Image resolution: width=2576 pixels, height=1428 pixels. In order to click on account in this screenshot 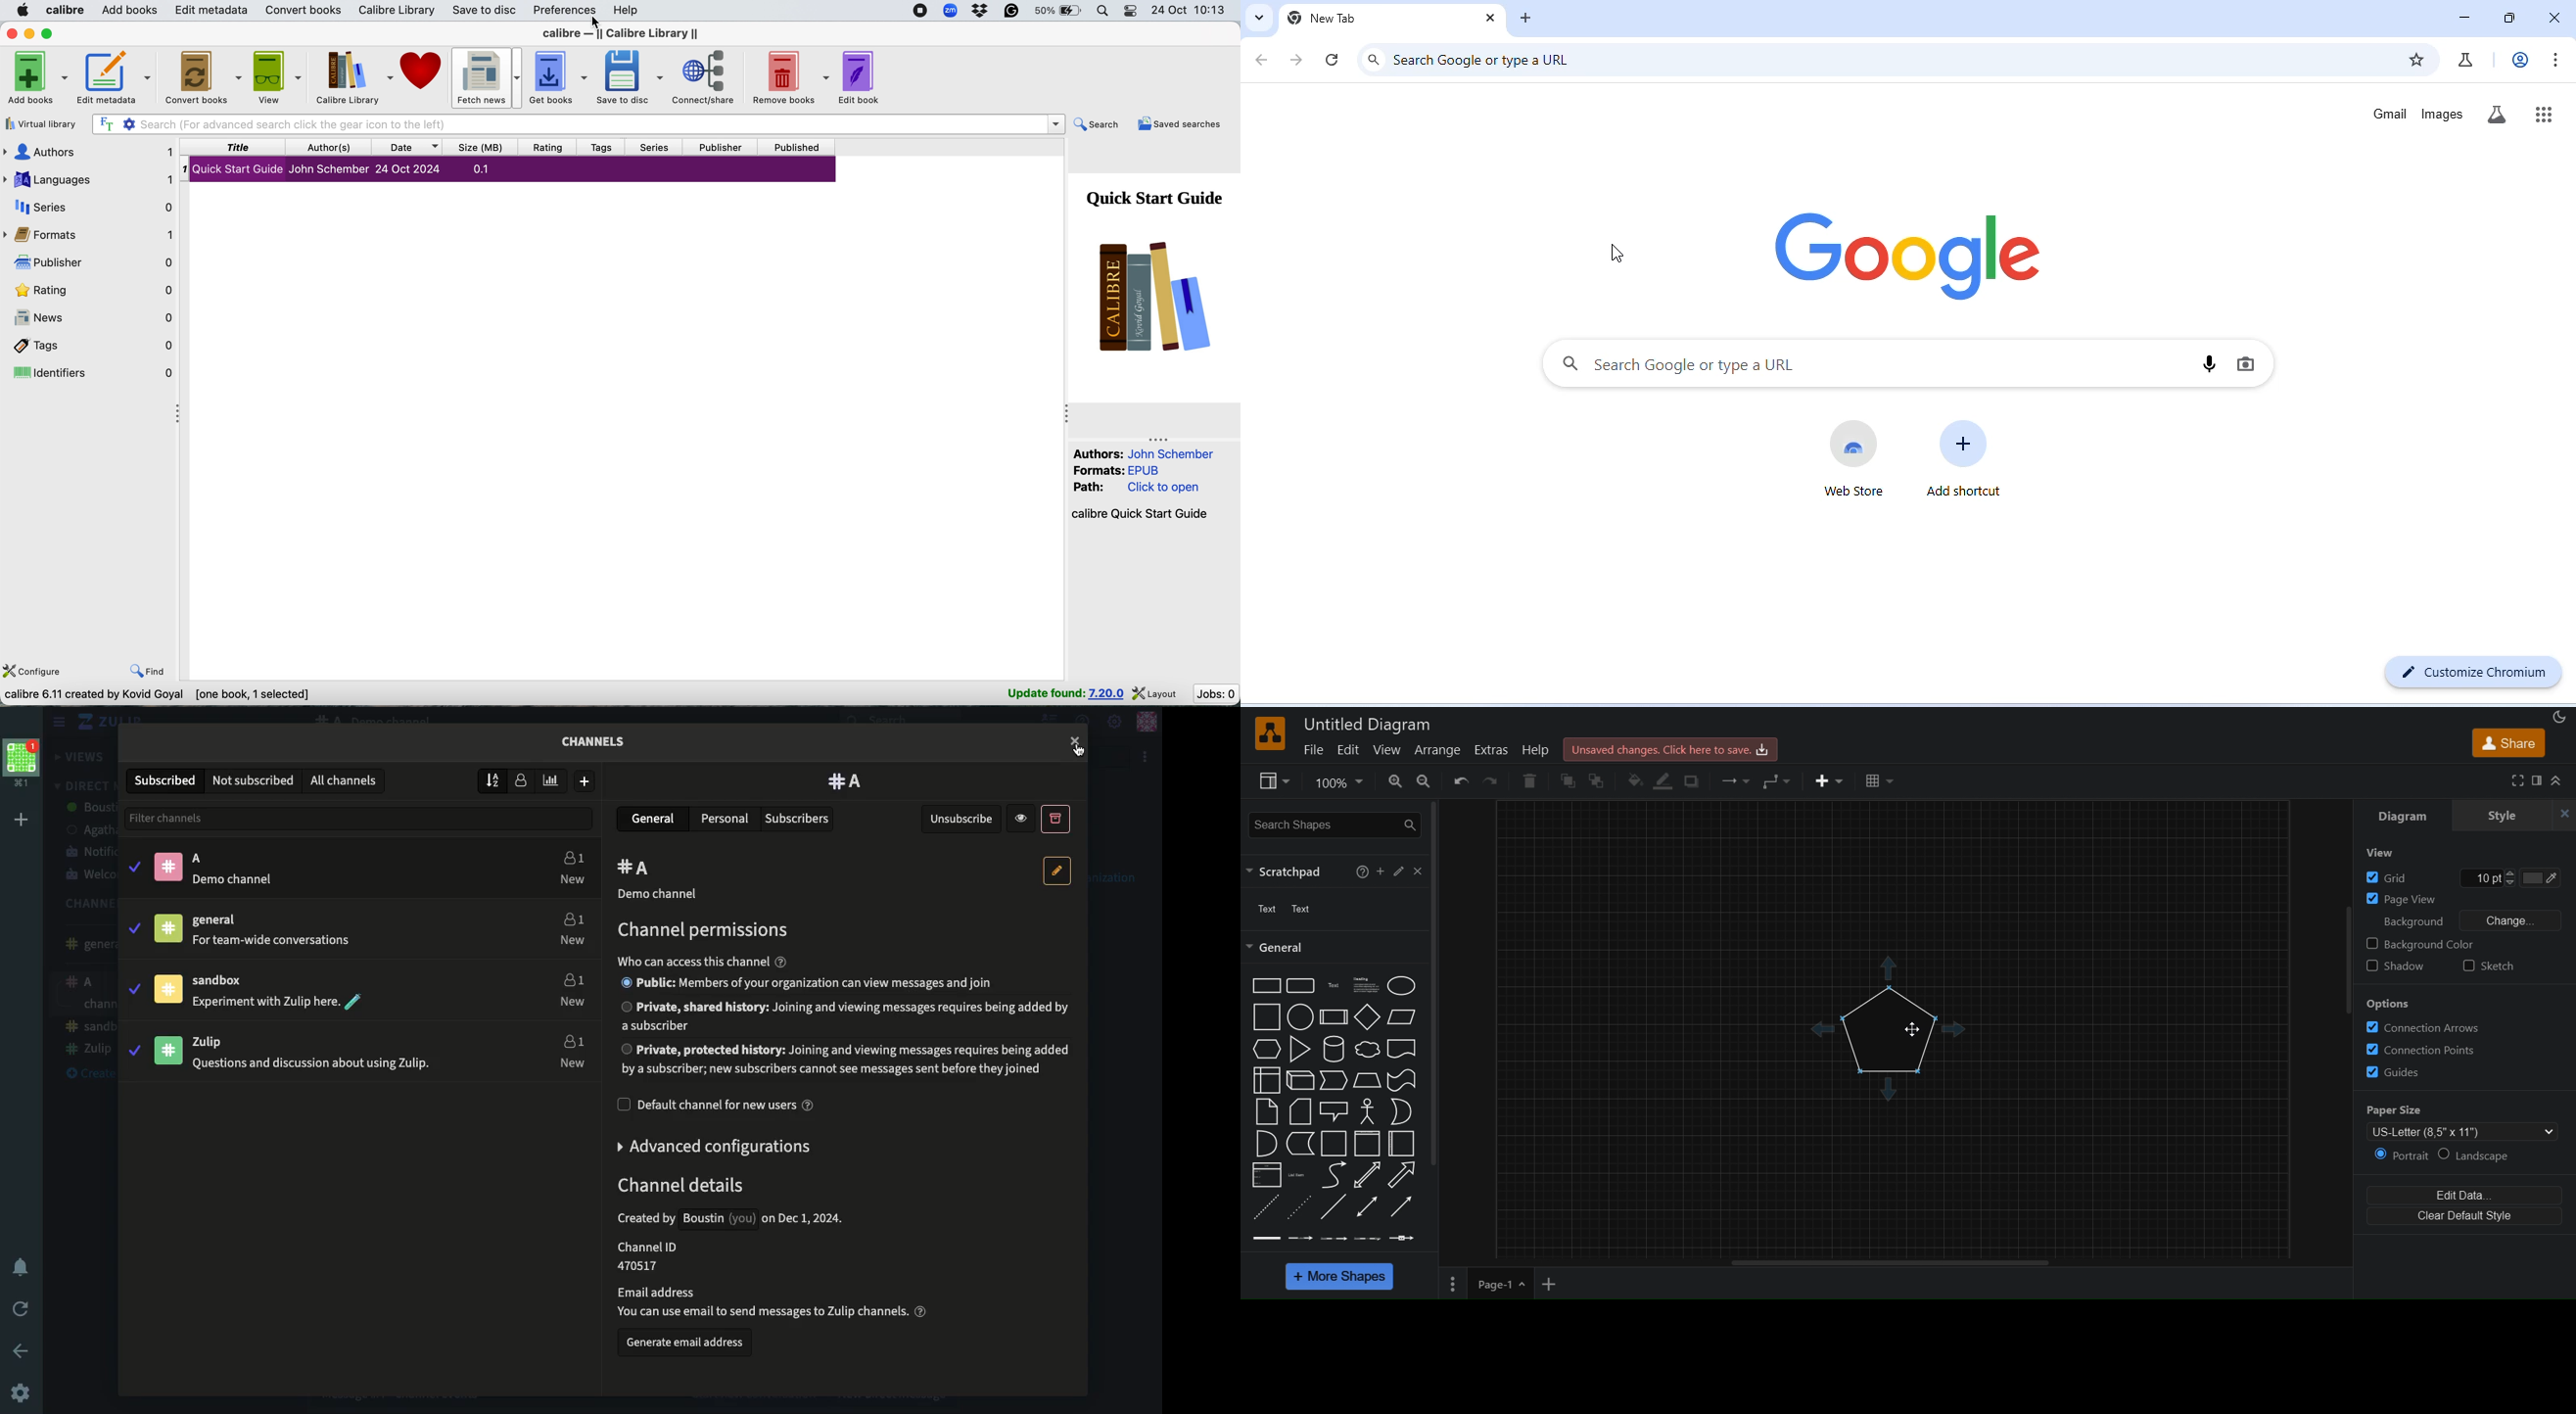, I will do `click(2521, 60)`.